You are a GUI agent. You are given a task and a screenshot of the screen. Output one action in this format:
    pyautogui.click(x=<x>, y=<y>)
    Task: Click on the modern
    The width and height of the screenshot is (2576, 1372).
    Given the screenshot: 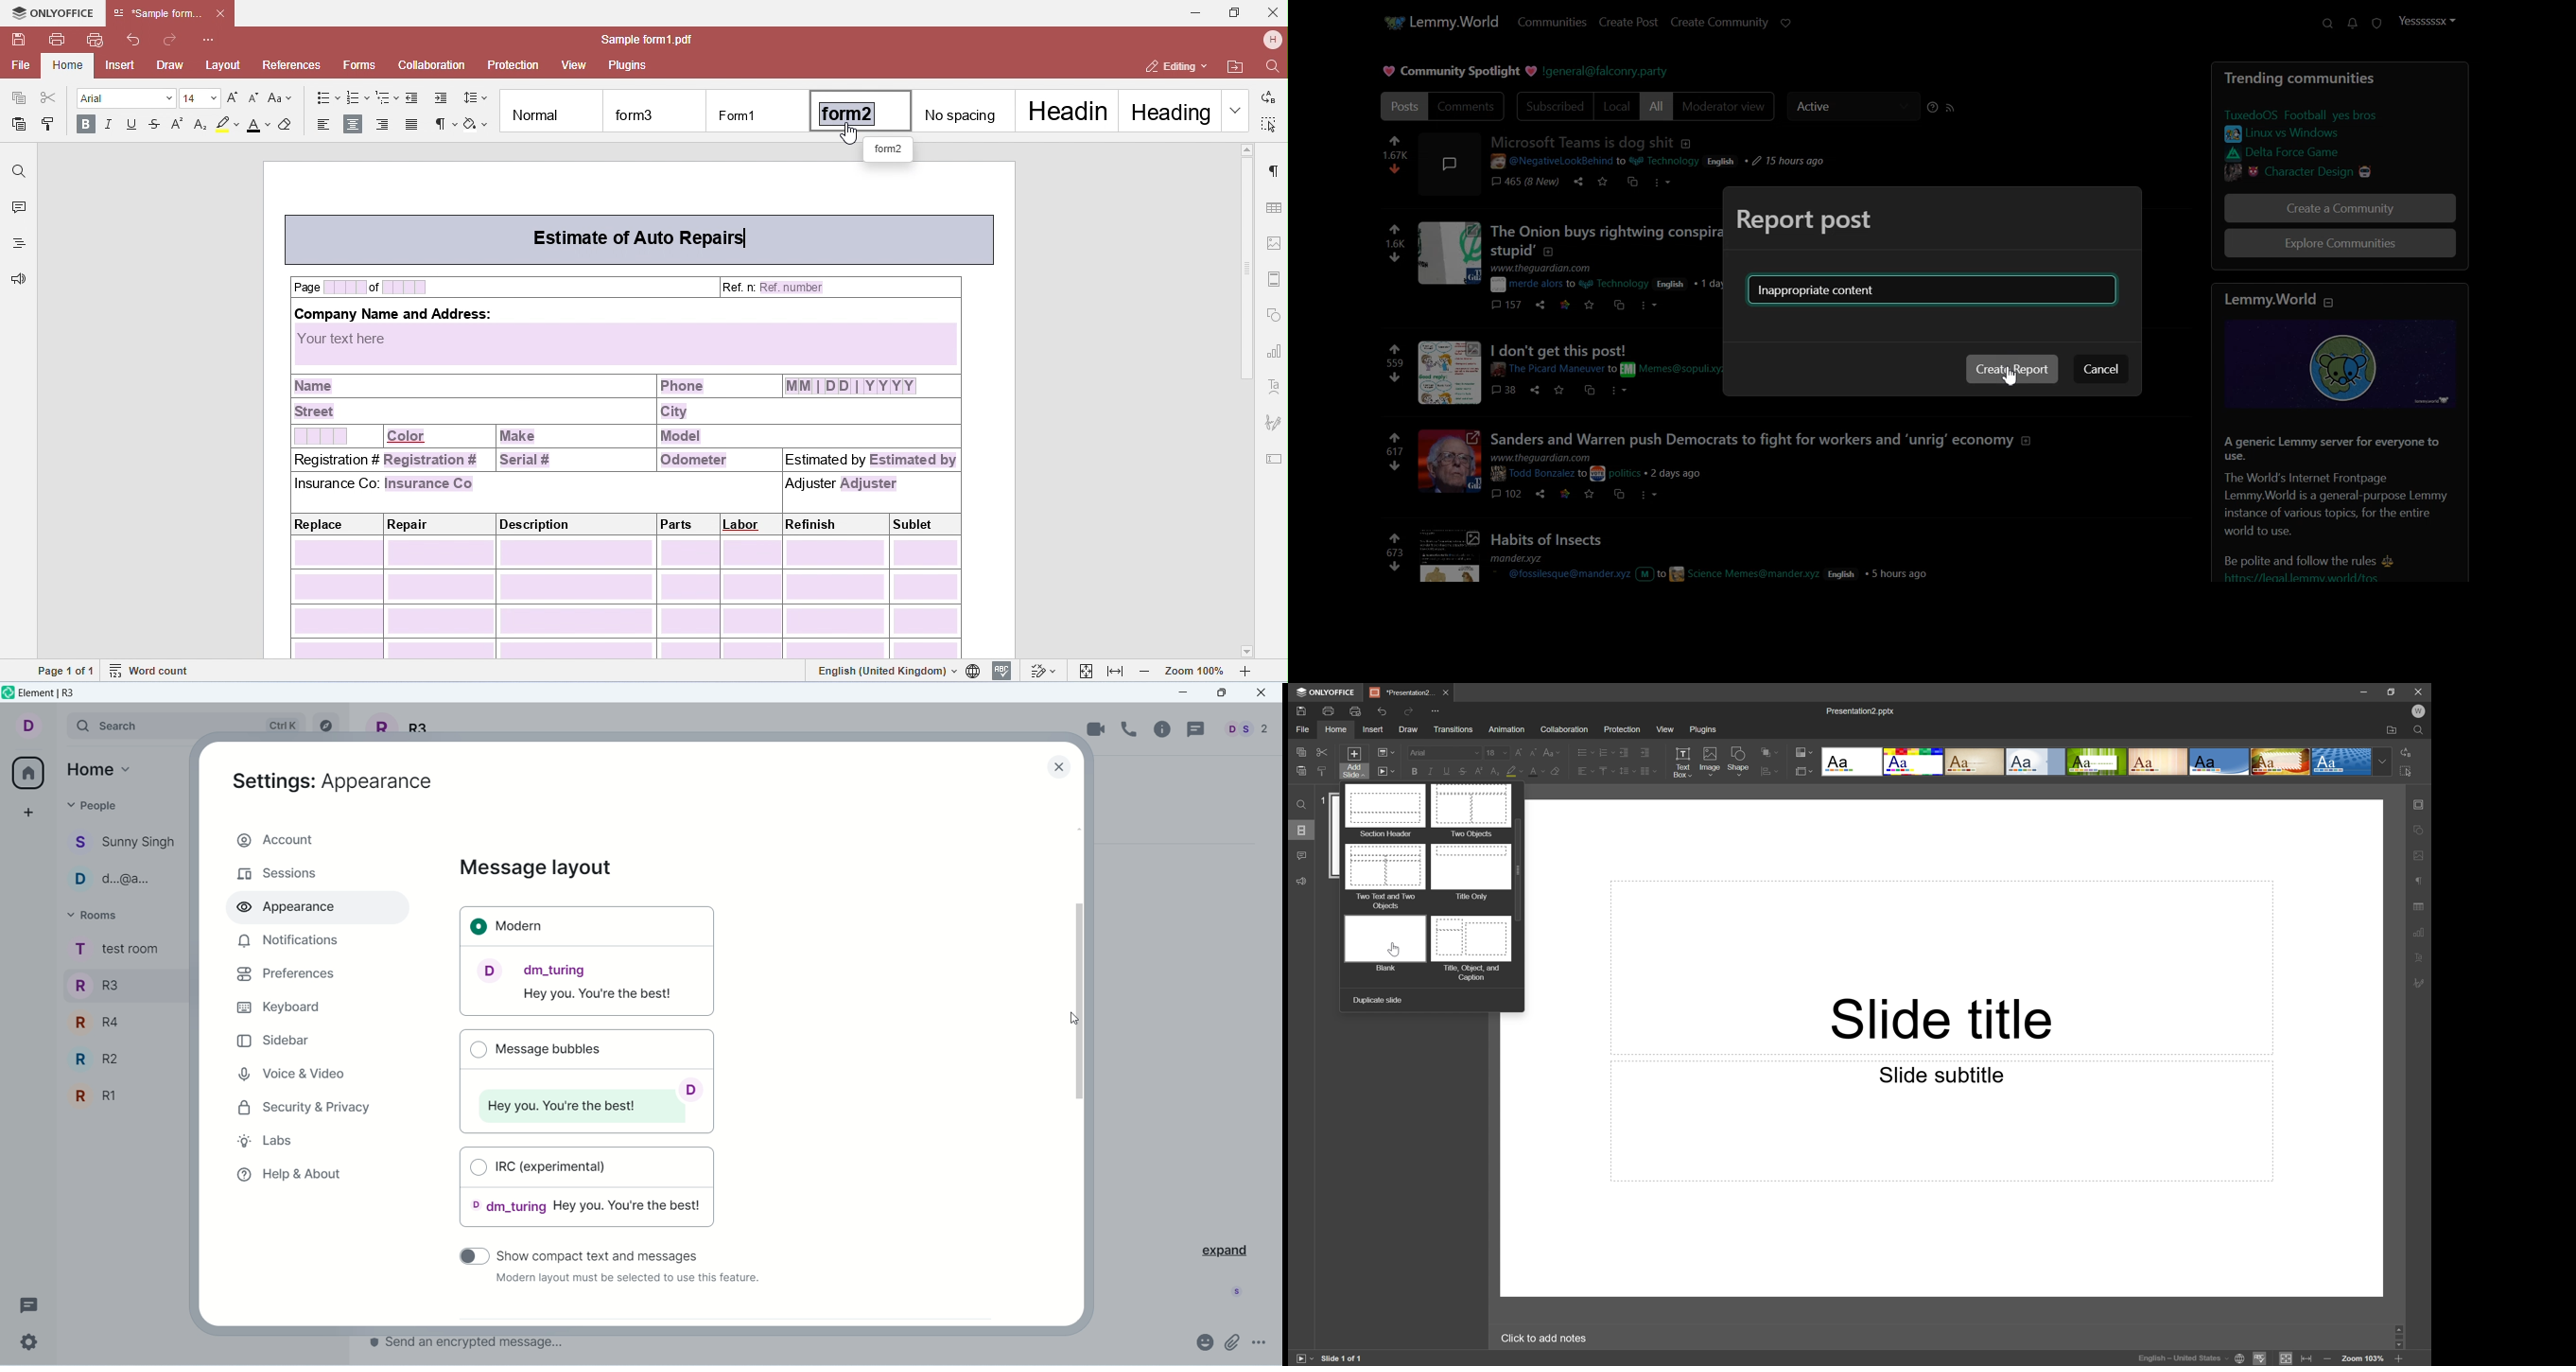 What is the action you would take?
    pyautogui.click(x=588, y=962)
    